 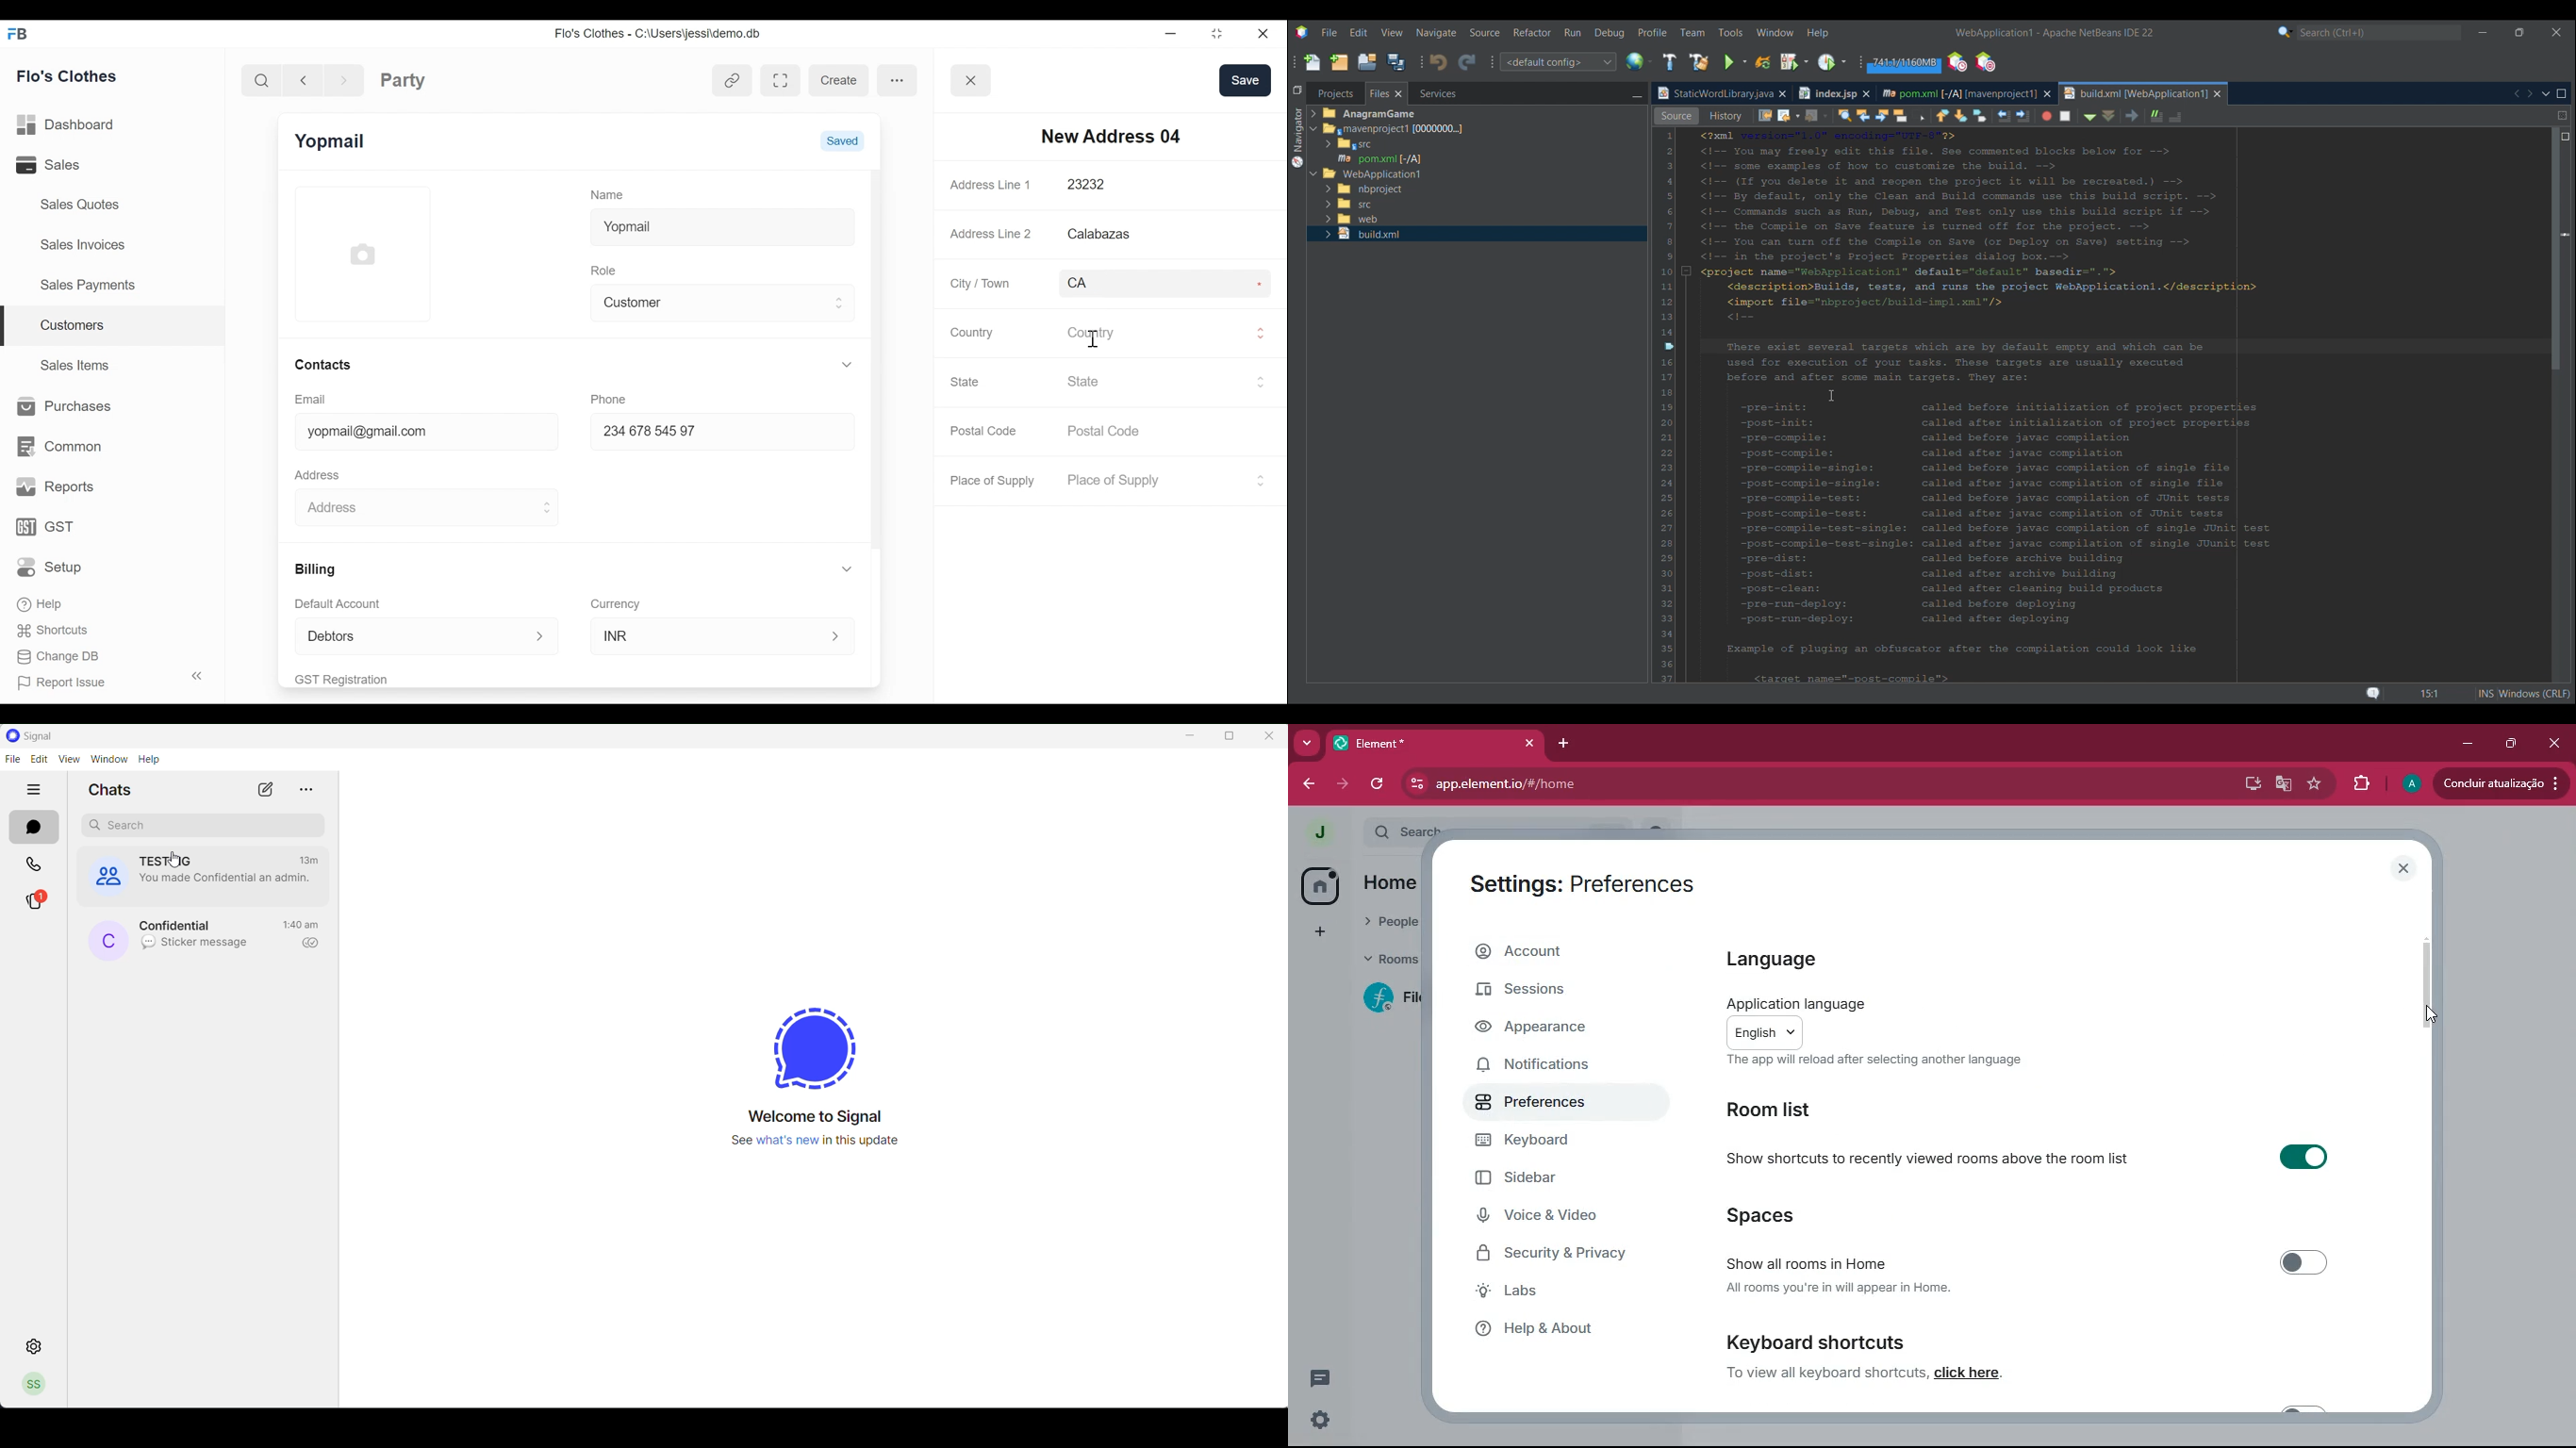 I want to click on sidebar, so click(x=1555, y=1177).